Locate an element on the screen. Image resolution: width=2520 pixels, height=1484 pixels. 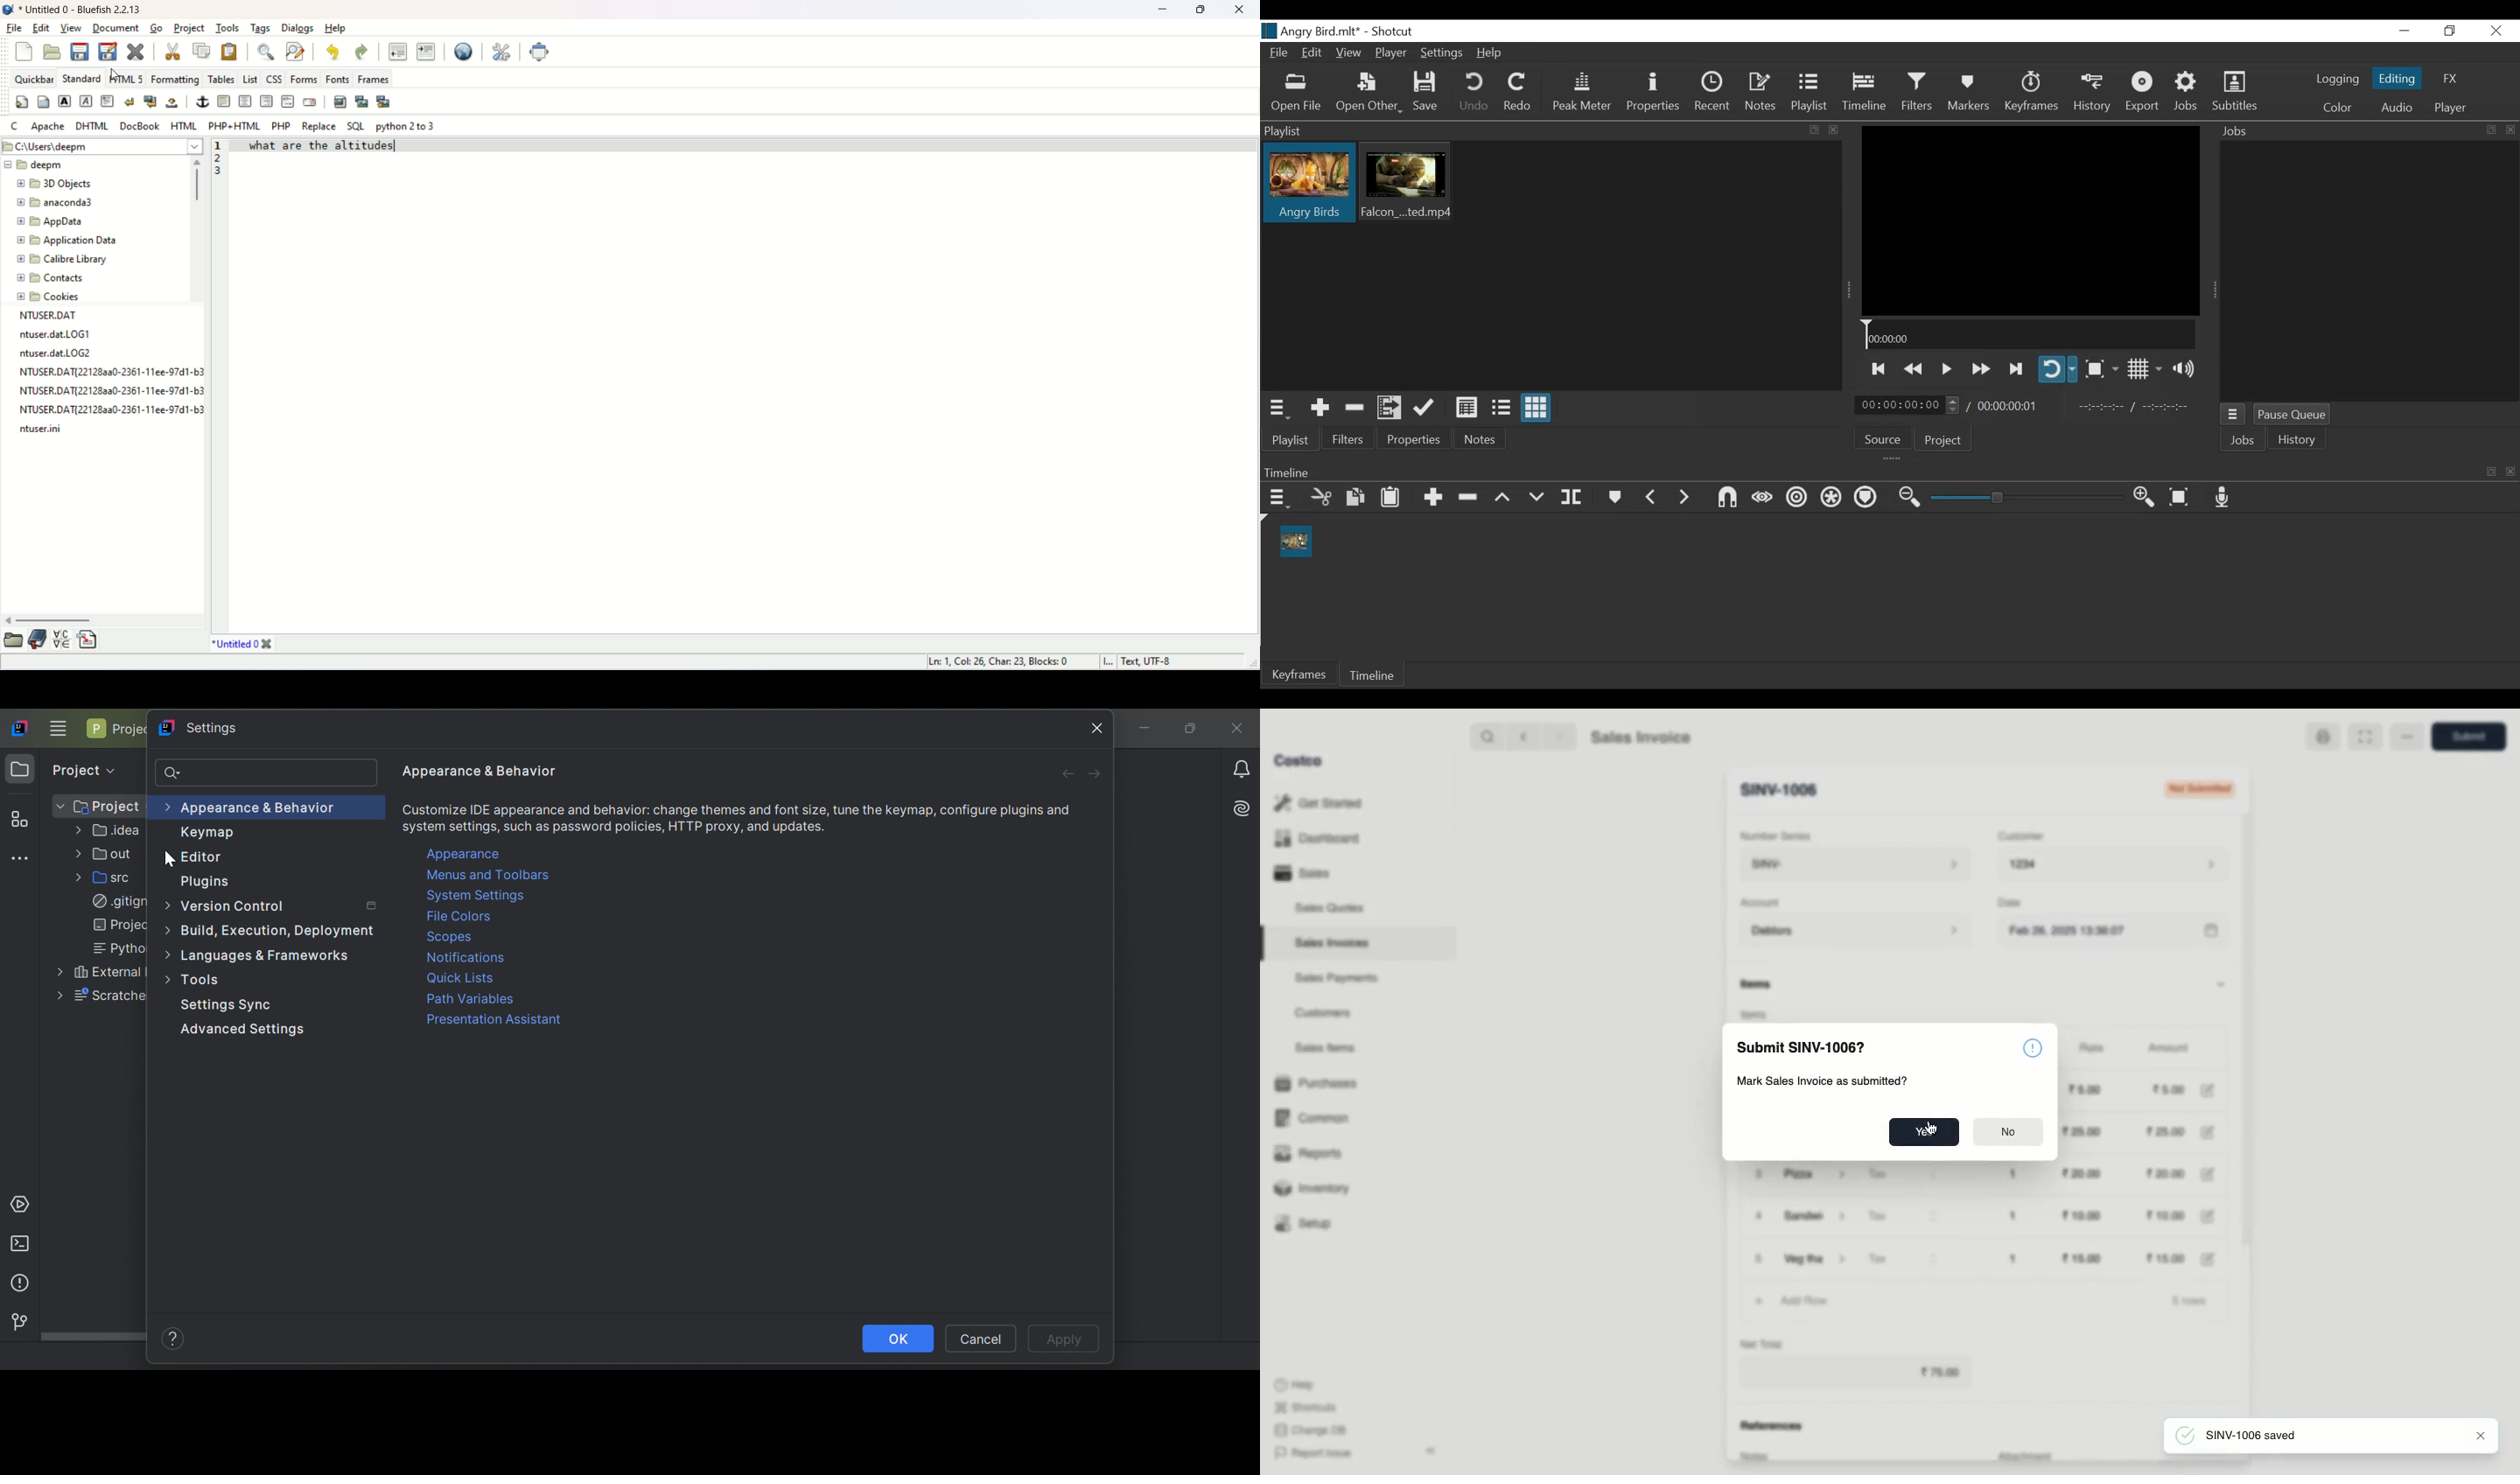
No is located at coordinates (2008, 1134).